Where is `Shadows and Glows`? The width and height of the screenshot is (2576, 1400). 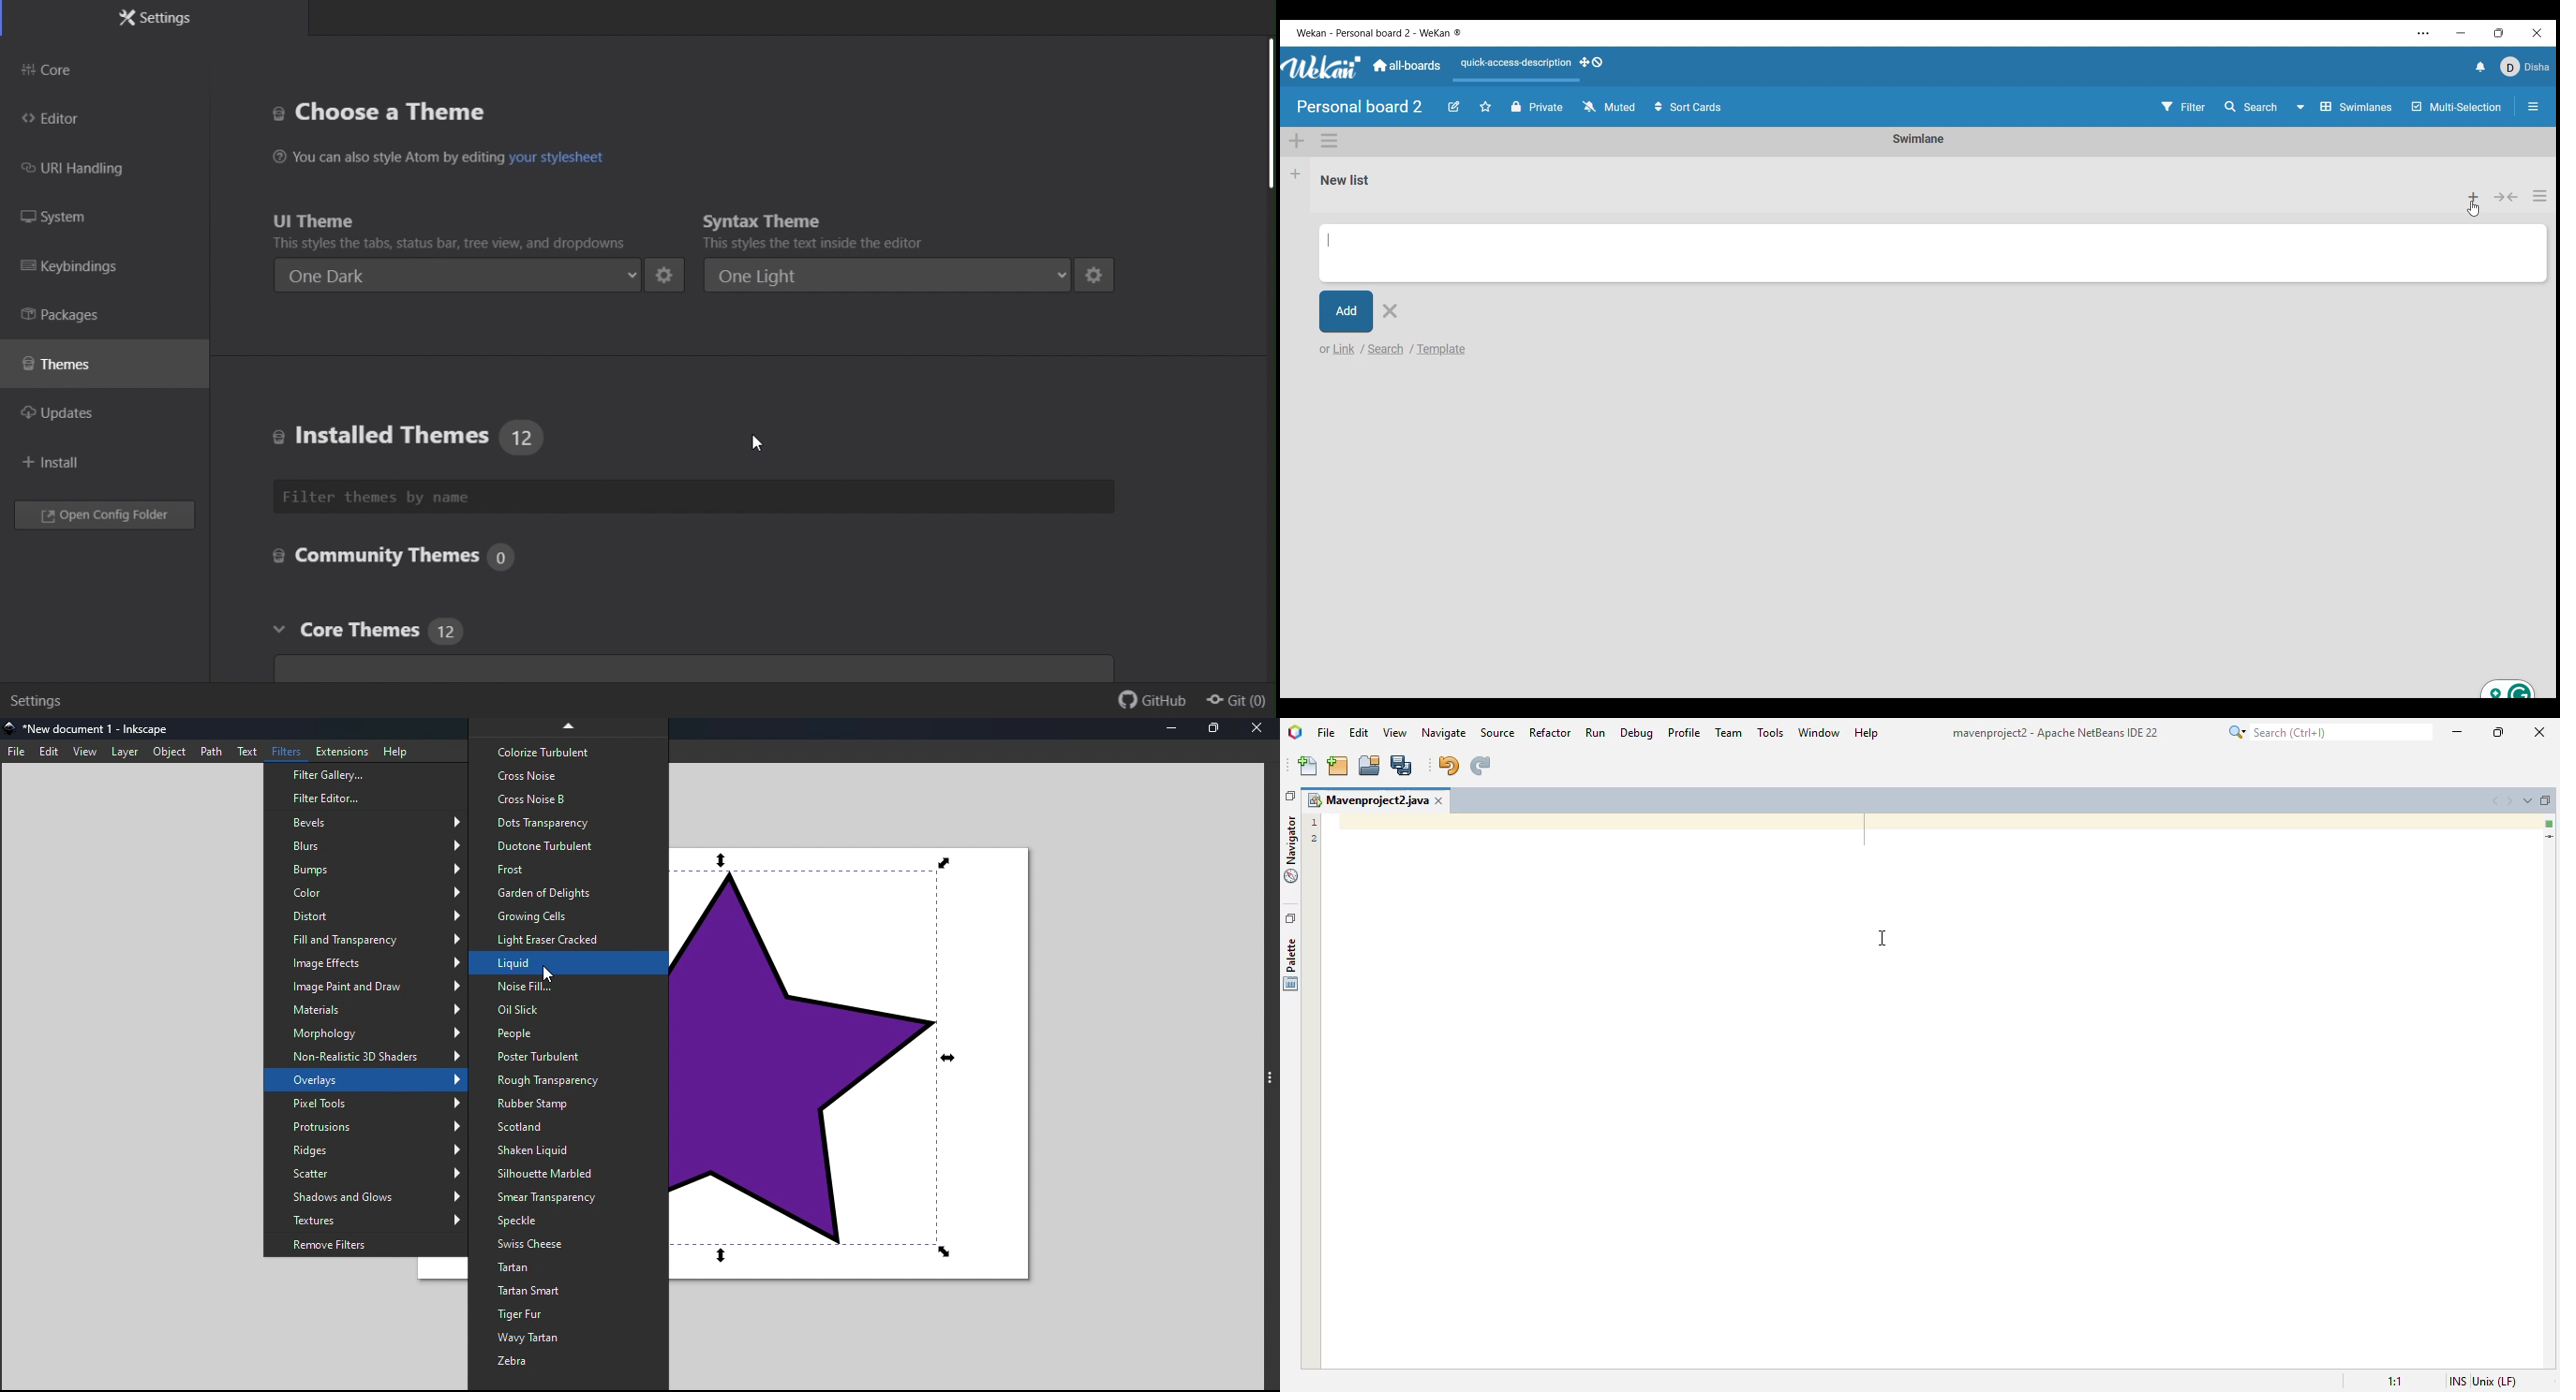
Shadows and Glows is located at coordinates (363, 1198).